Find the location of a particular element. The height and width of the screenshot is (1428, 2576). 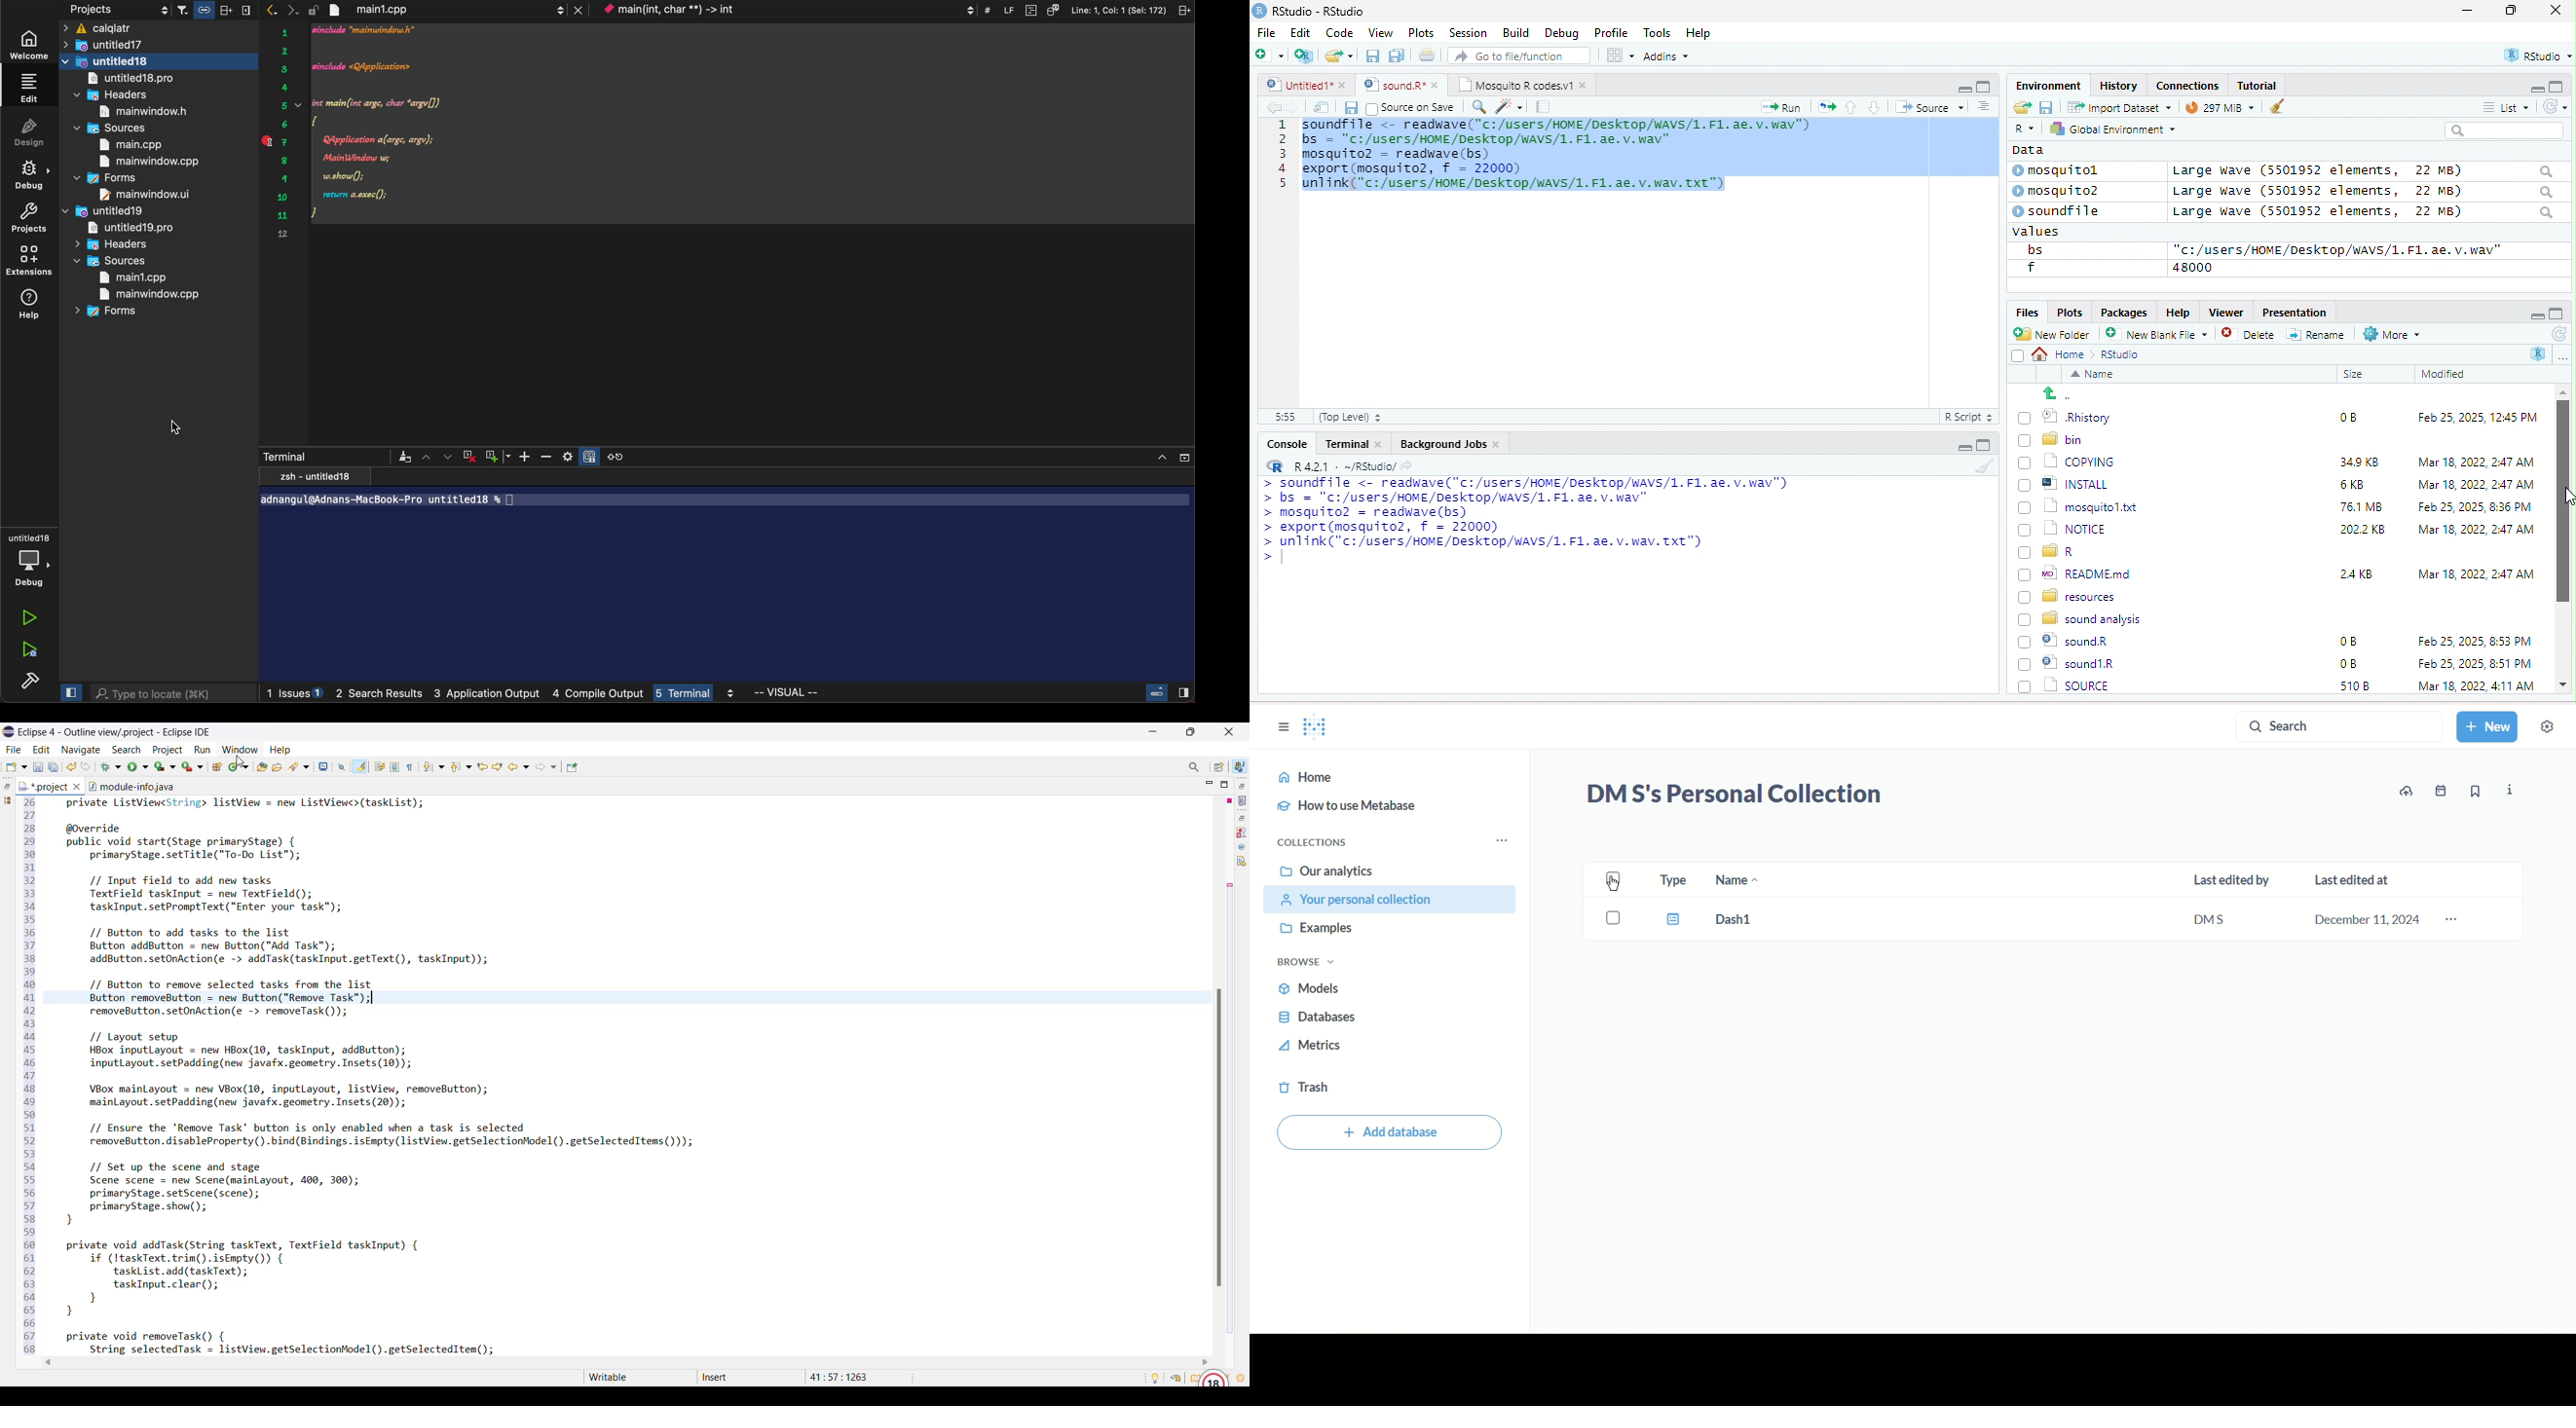

file tab is located at coordinates (438, 10).